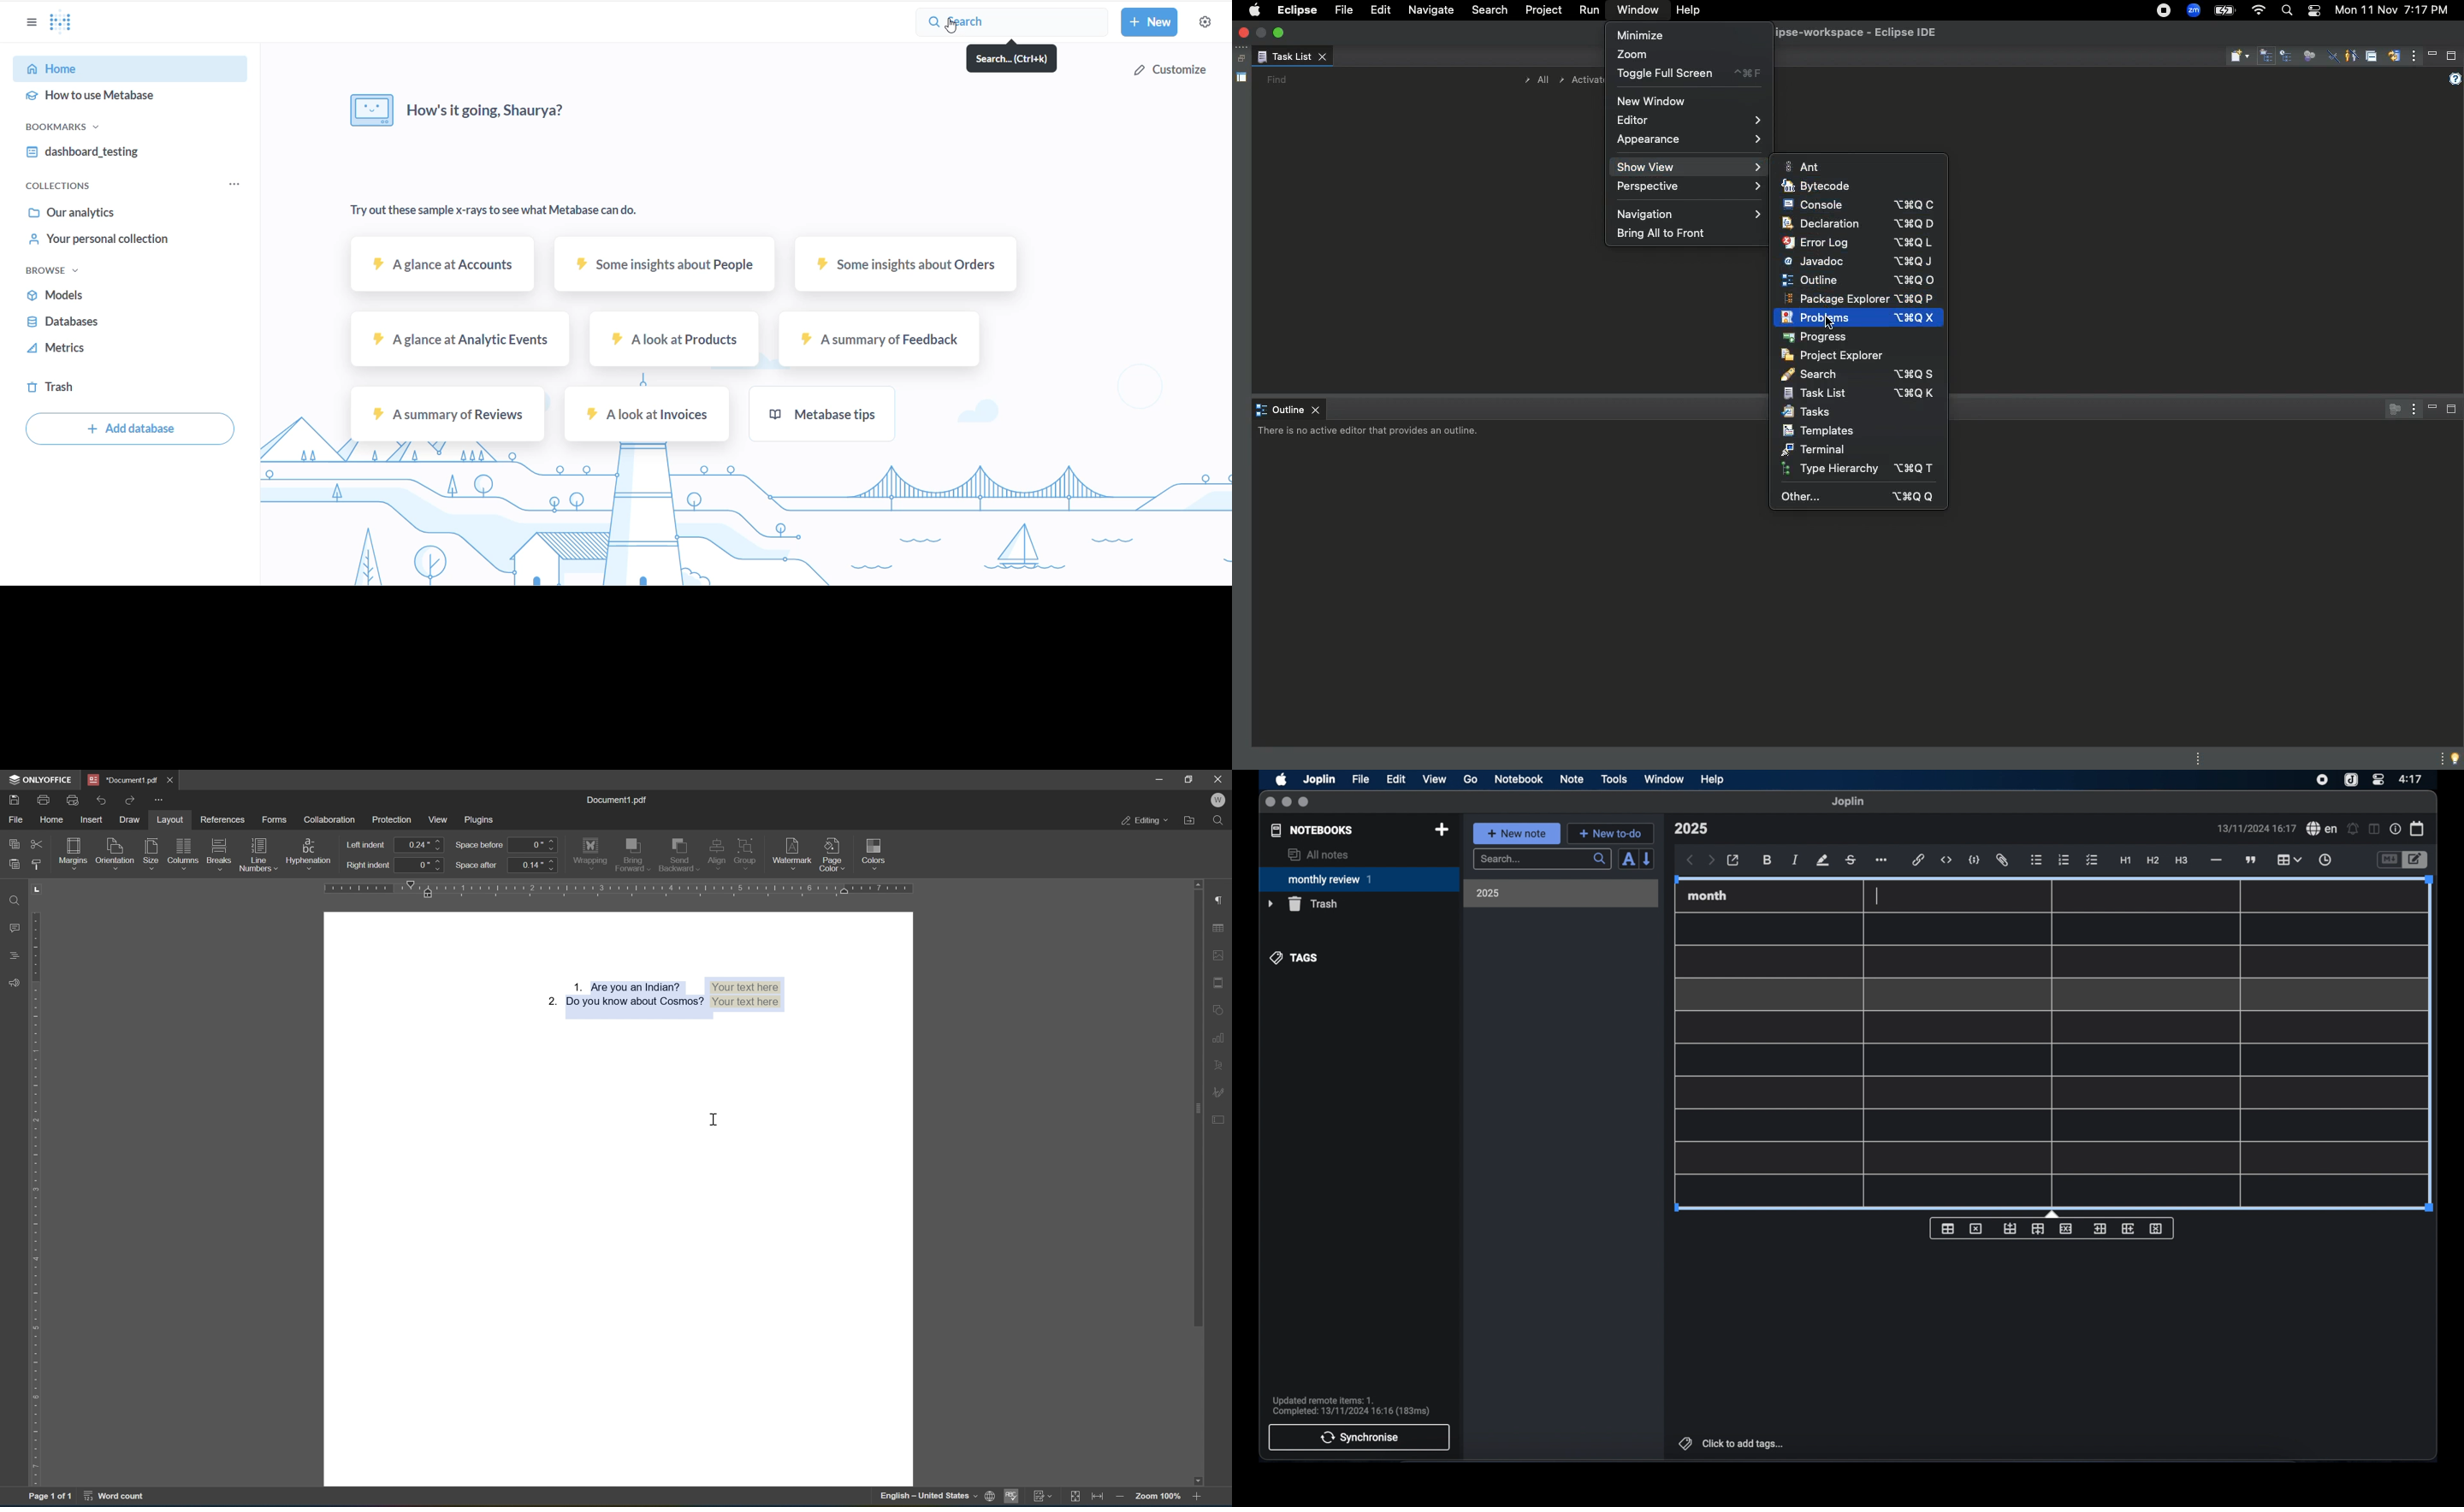 The height and width of the screenshot is (1512, 2464). Describe the element at coordinates (1690, 860) in the screenshot. I see `back` at that location.